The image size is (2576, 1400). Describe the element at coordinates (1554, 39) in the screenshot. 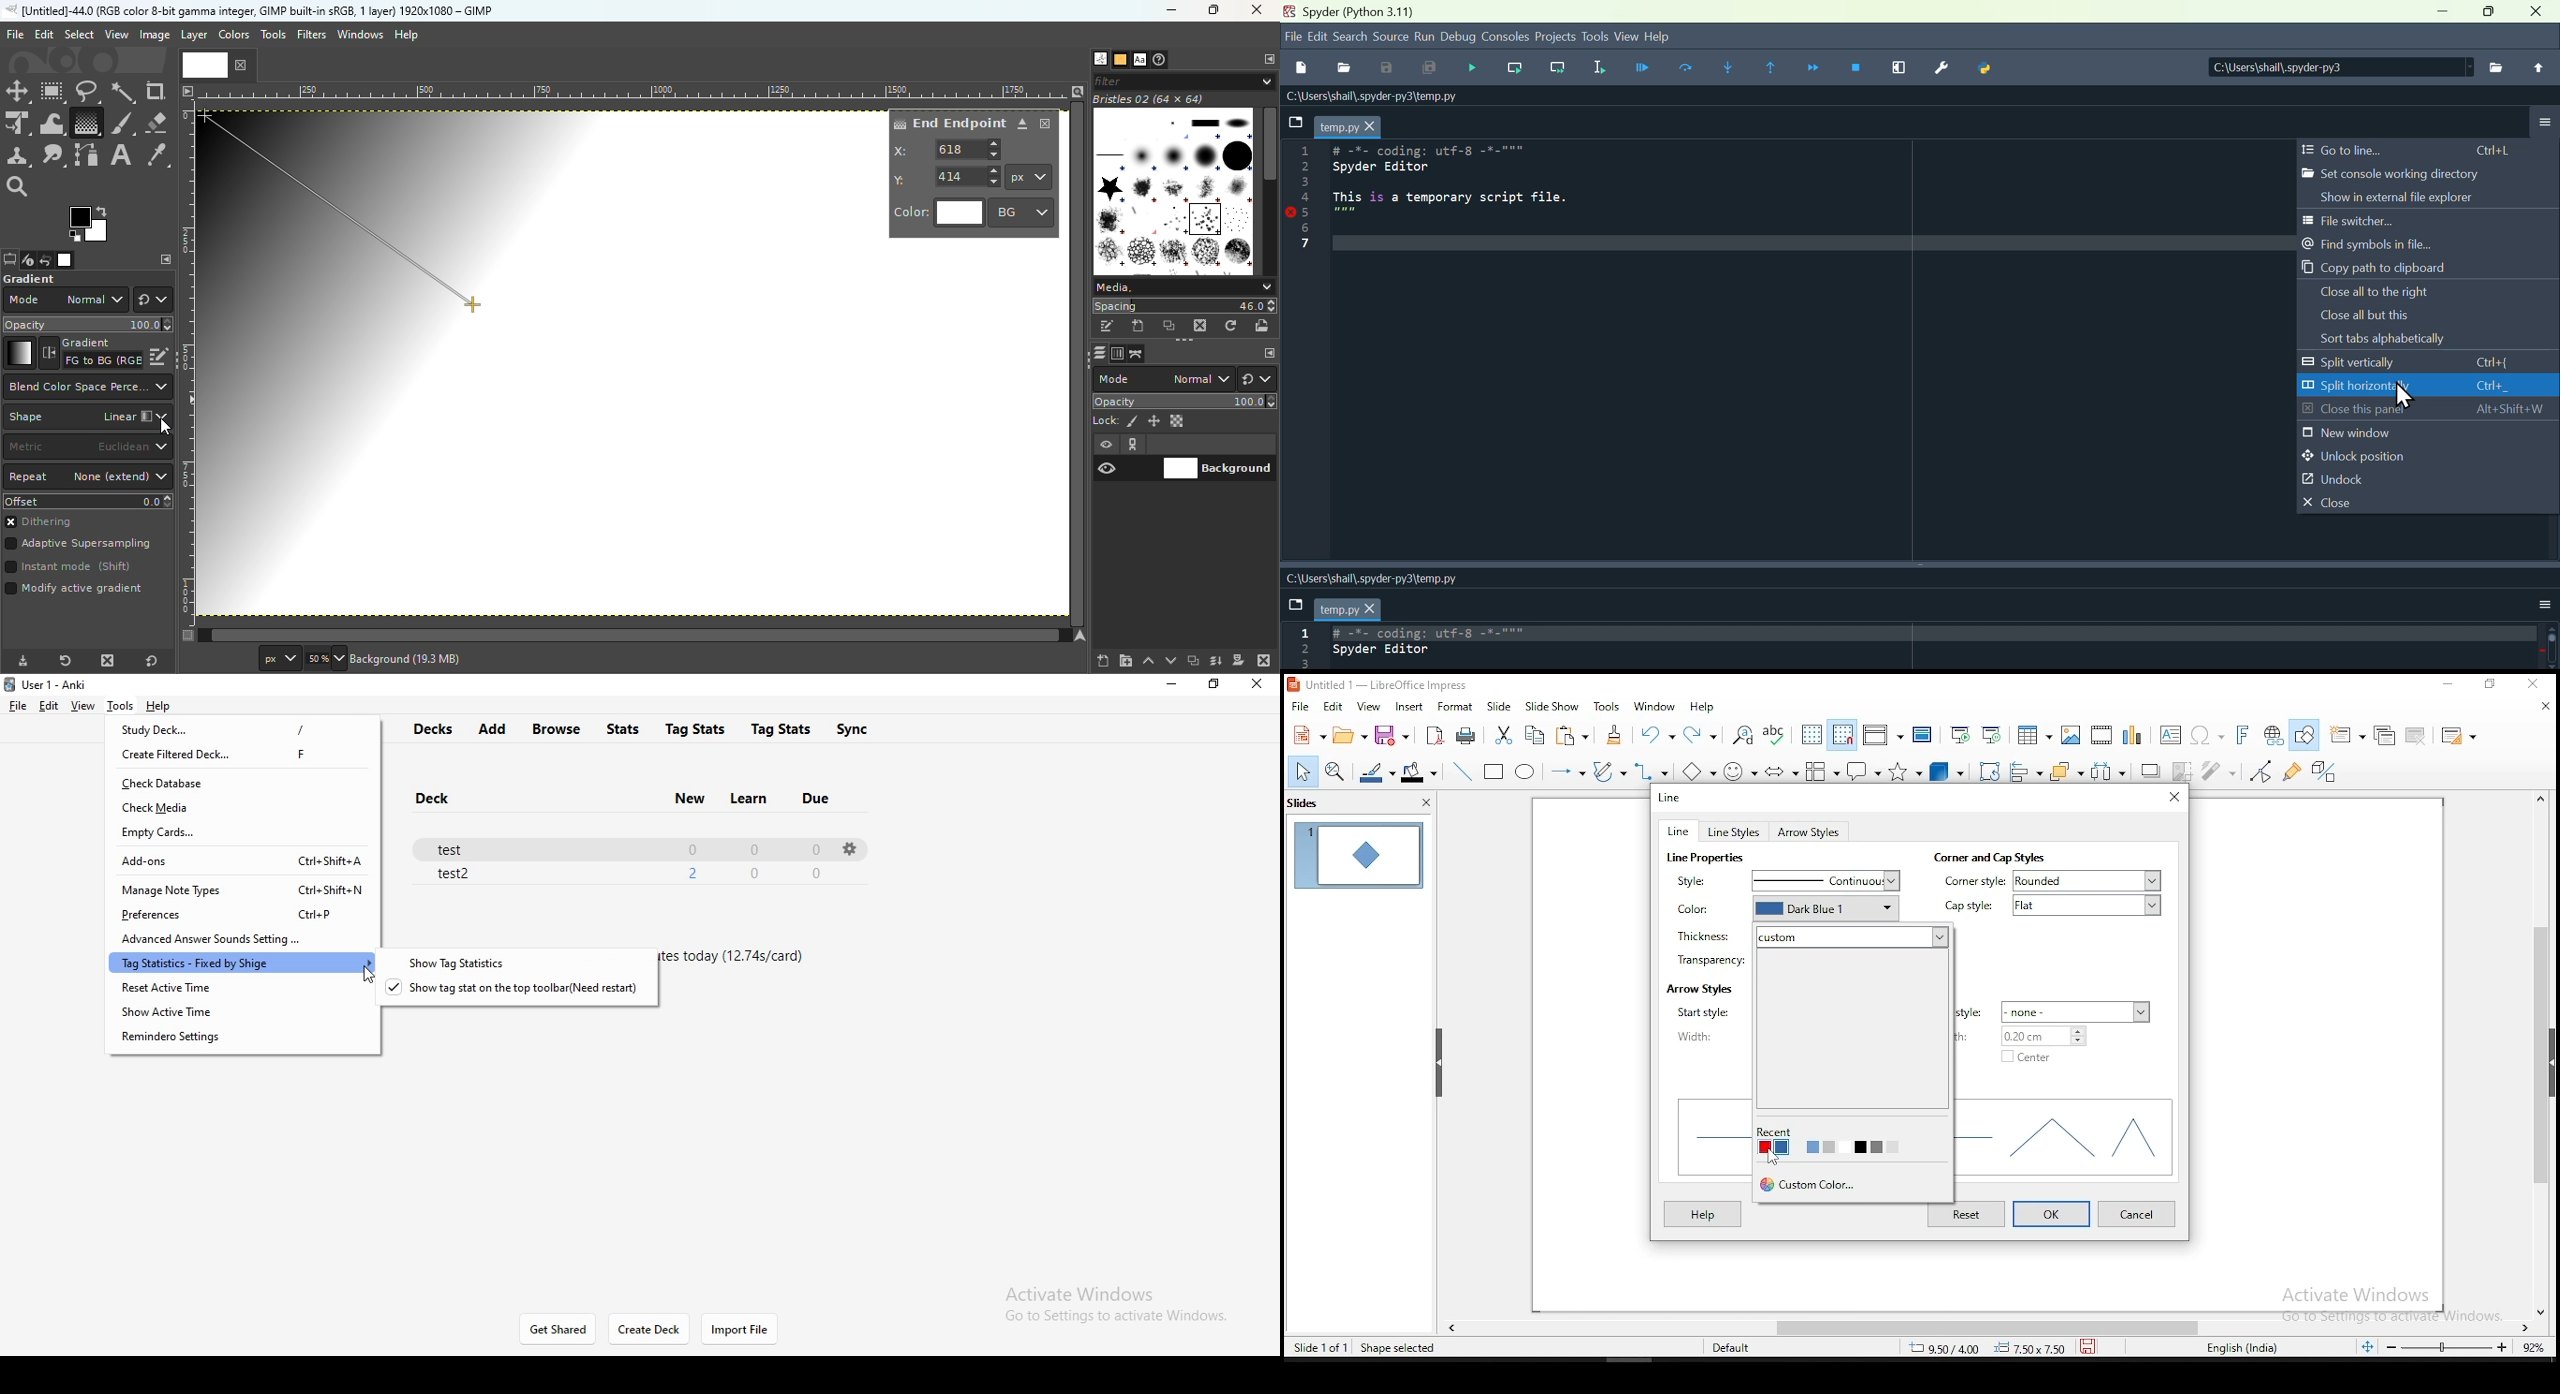

I see `Projects` at that location.